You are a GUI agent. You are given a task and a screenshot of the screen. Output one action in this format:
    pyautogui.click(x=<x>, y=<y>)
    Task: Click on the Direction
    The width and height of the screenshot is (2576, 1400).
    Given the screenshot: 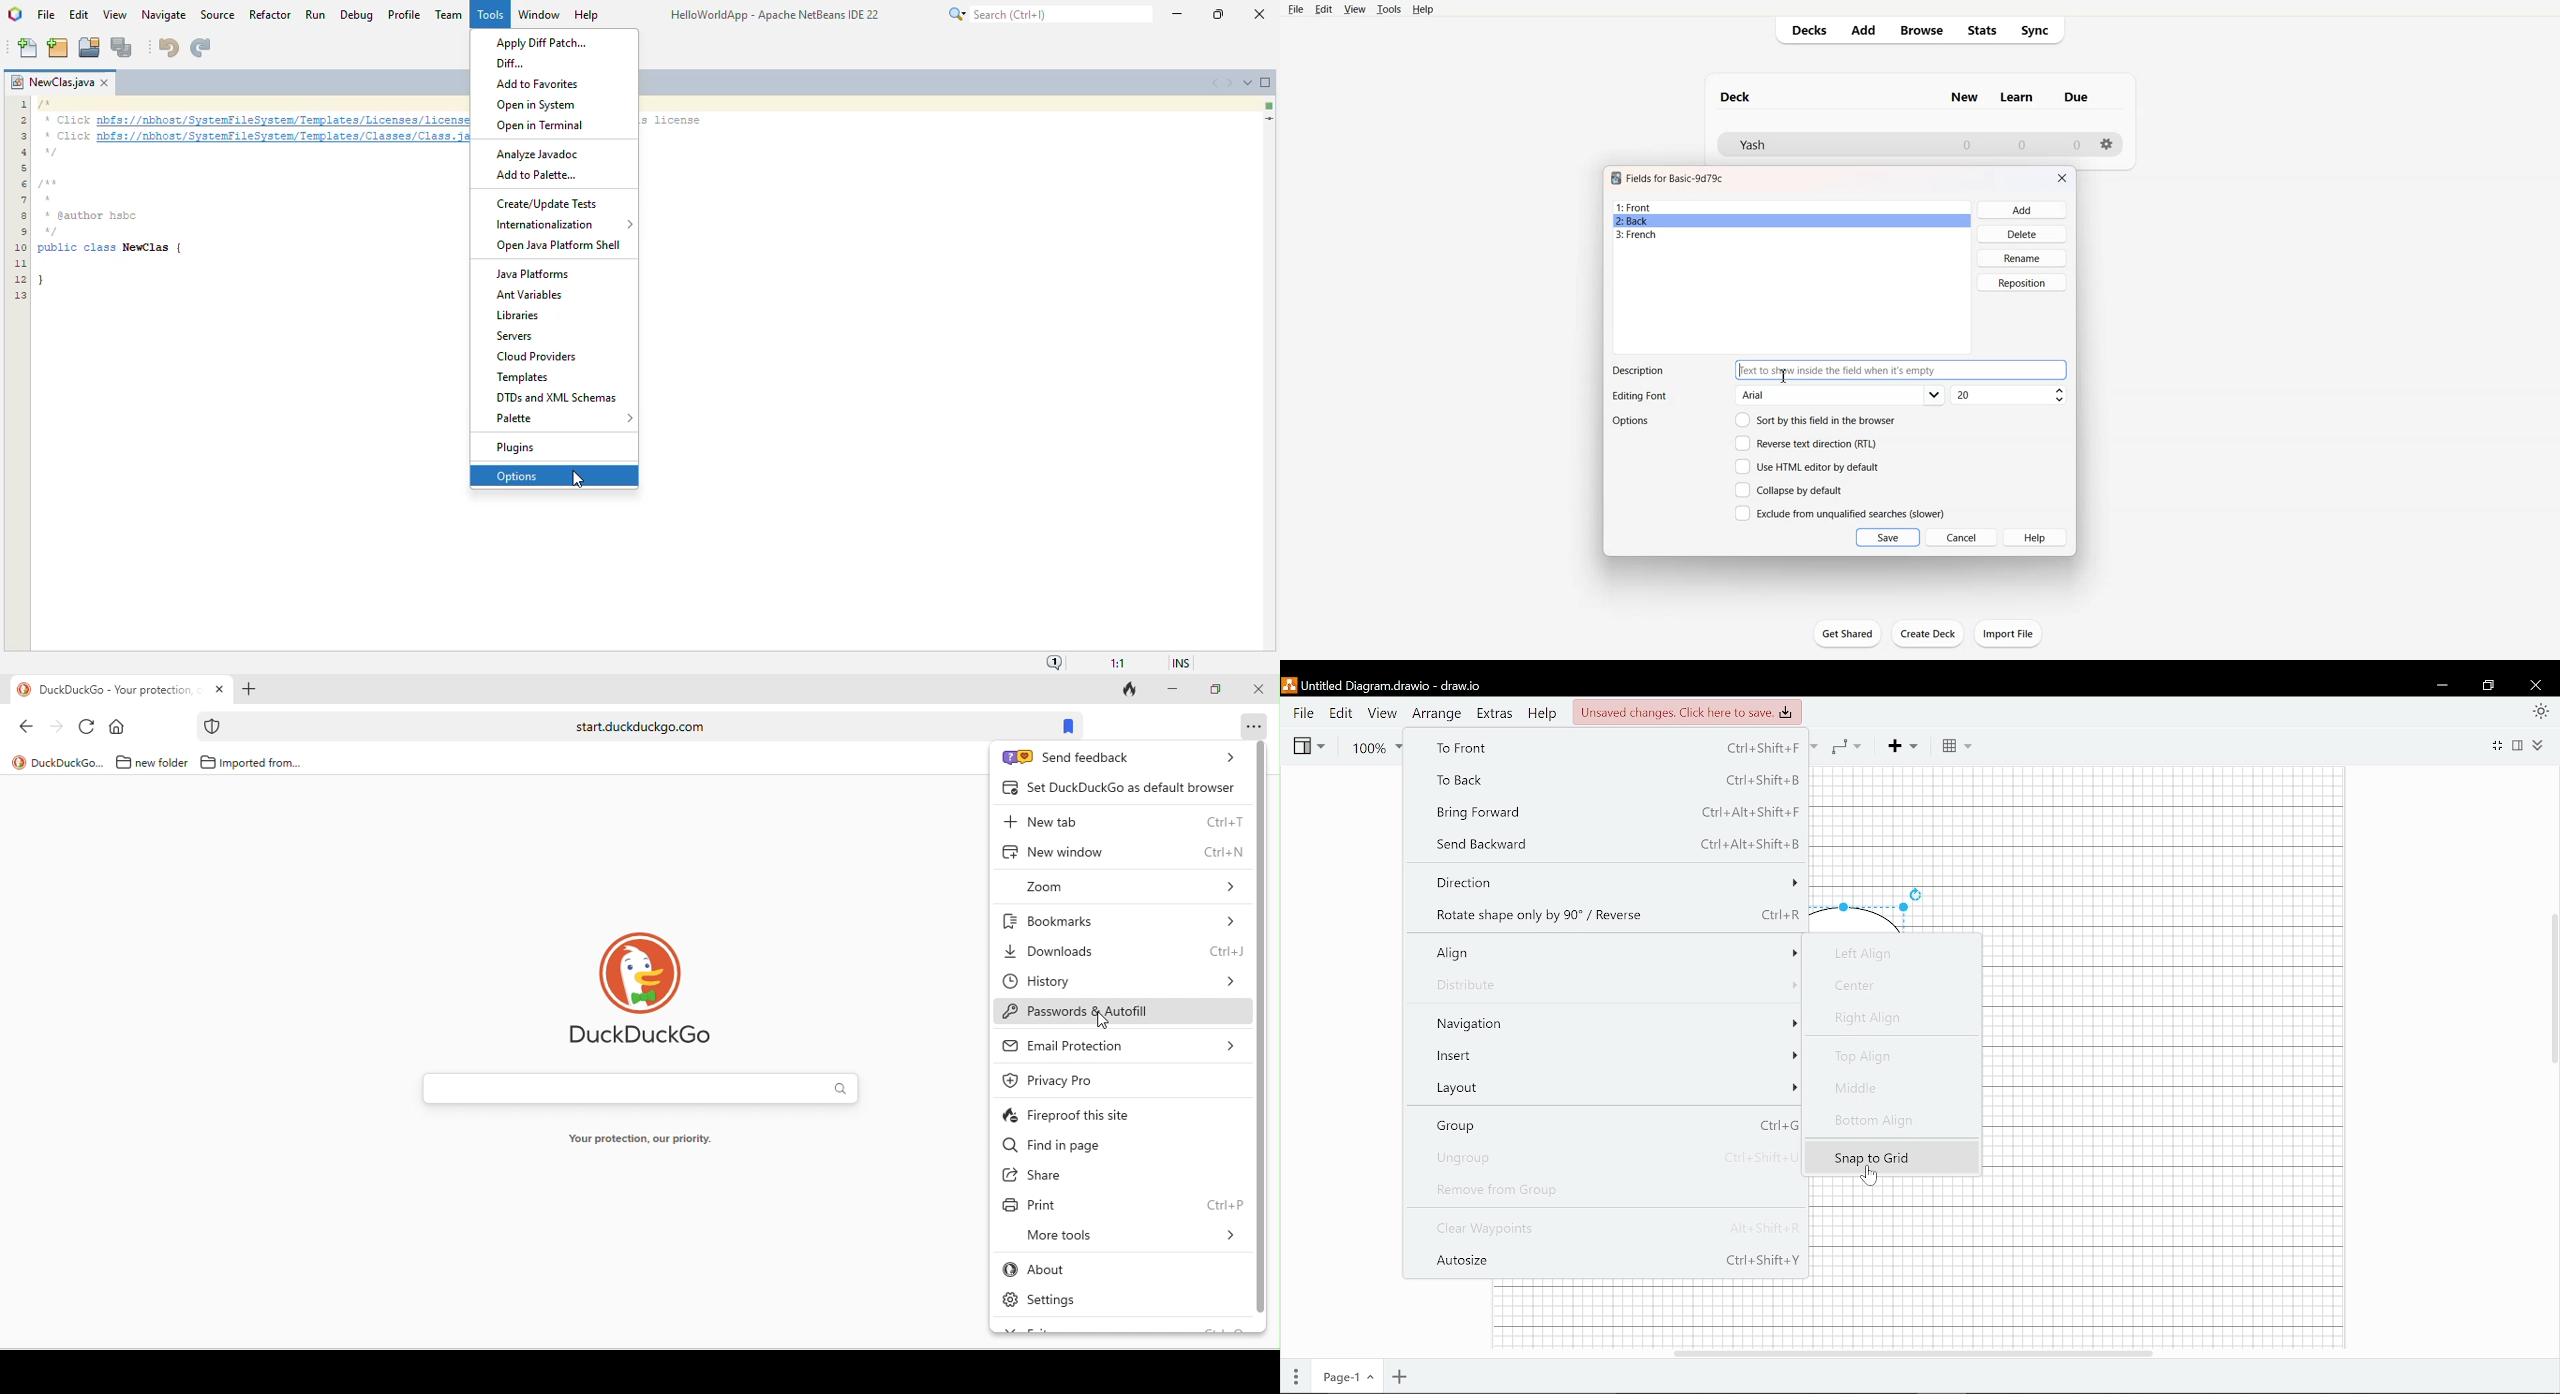 What is the action you would take?
    pyautogui.click(x=1614, y=882)
    